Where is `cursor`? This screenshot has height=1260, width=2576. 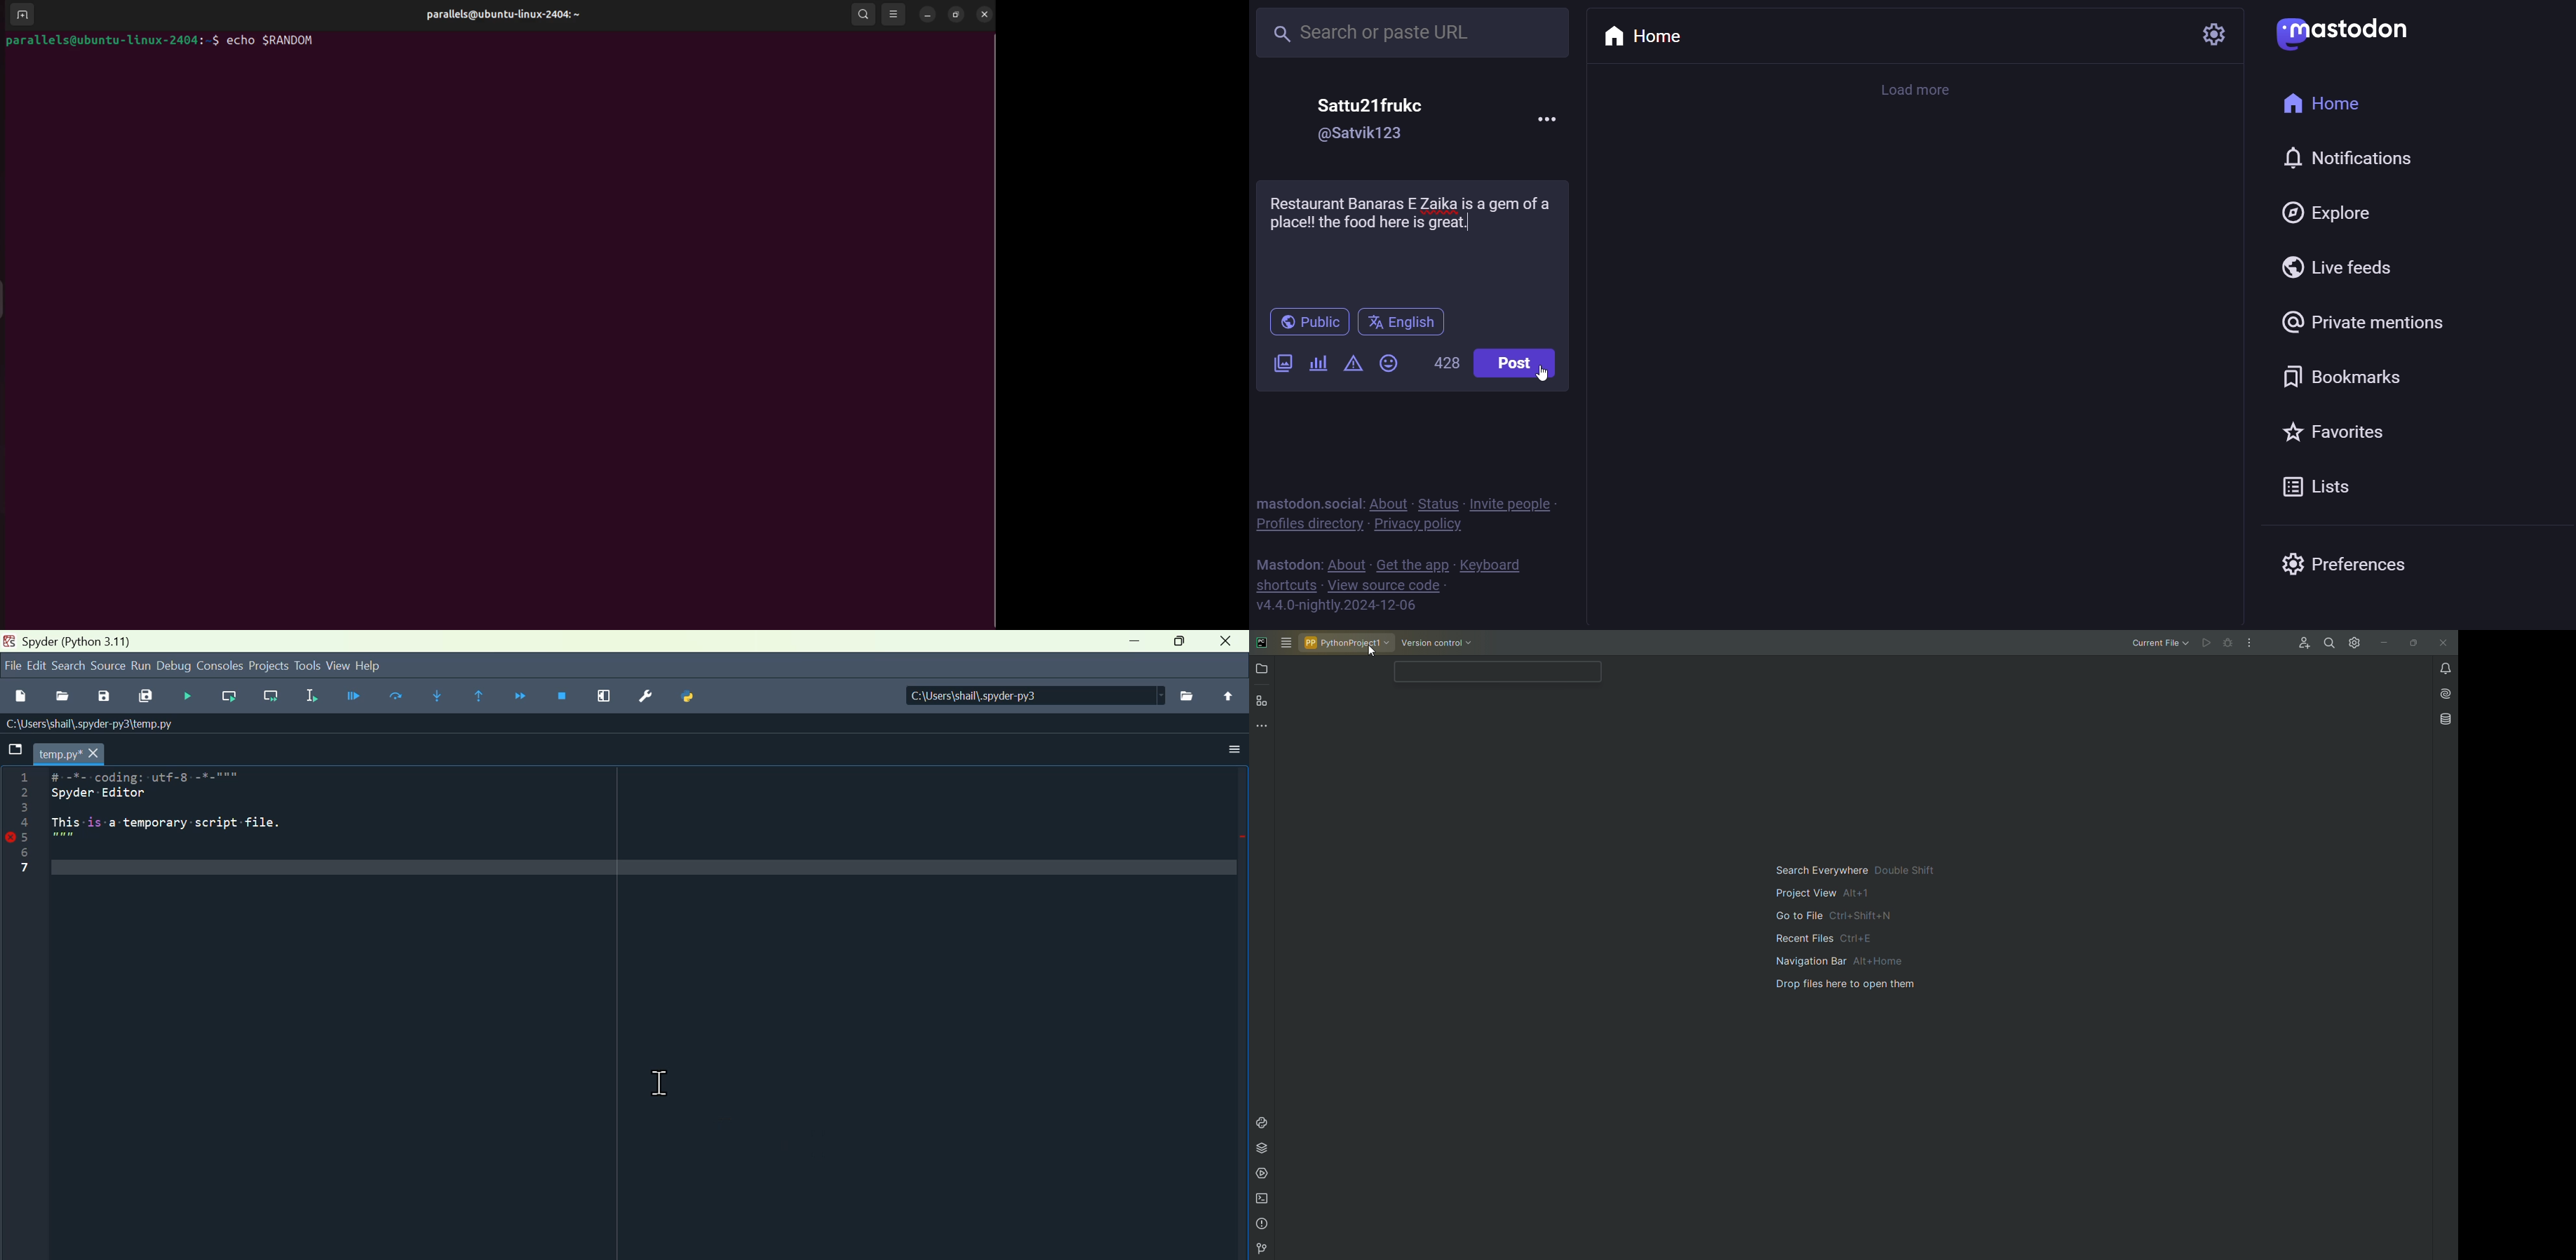 cursor is located at coordinates (1367, 653).